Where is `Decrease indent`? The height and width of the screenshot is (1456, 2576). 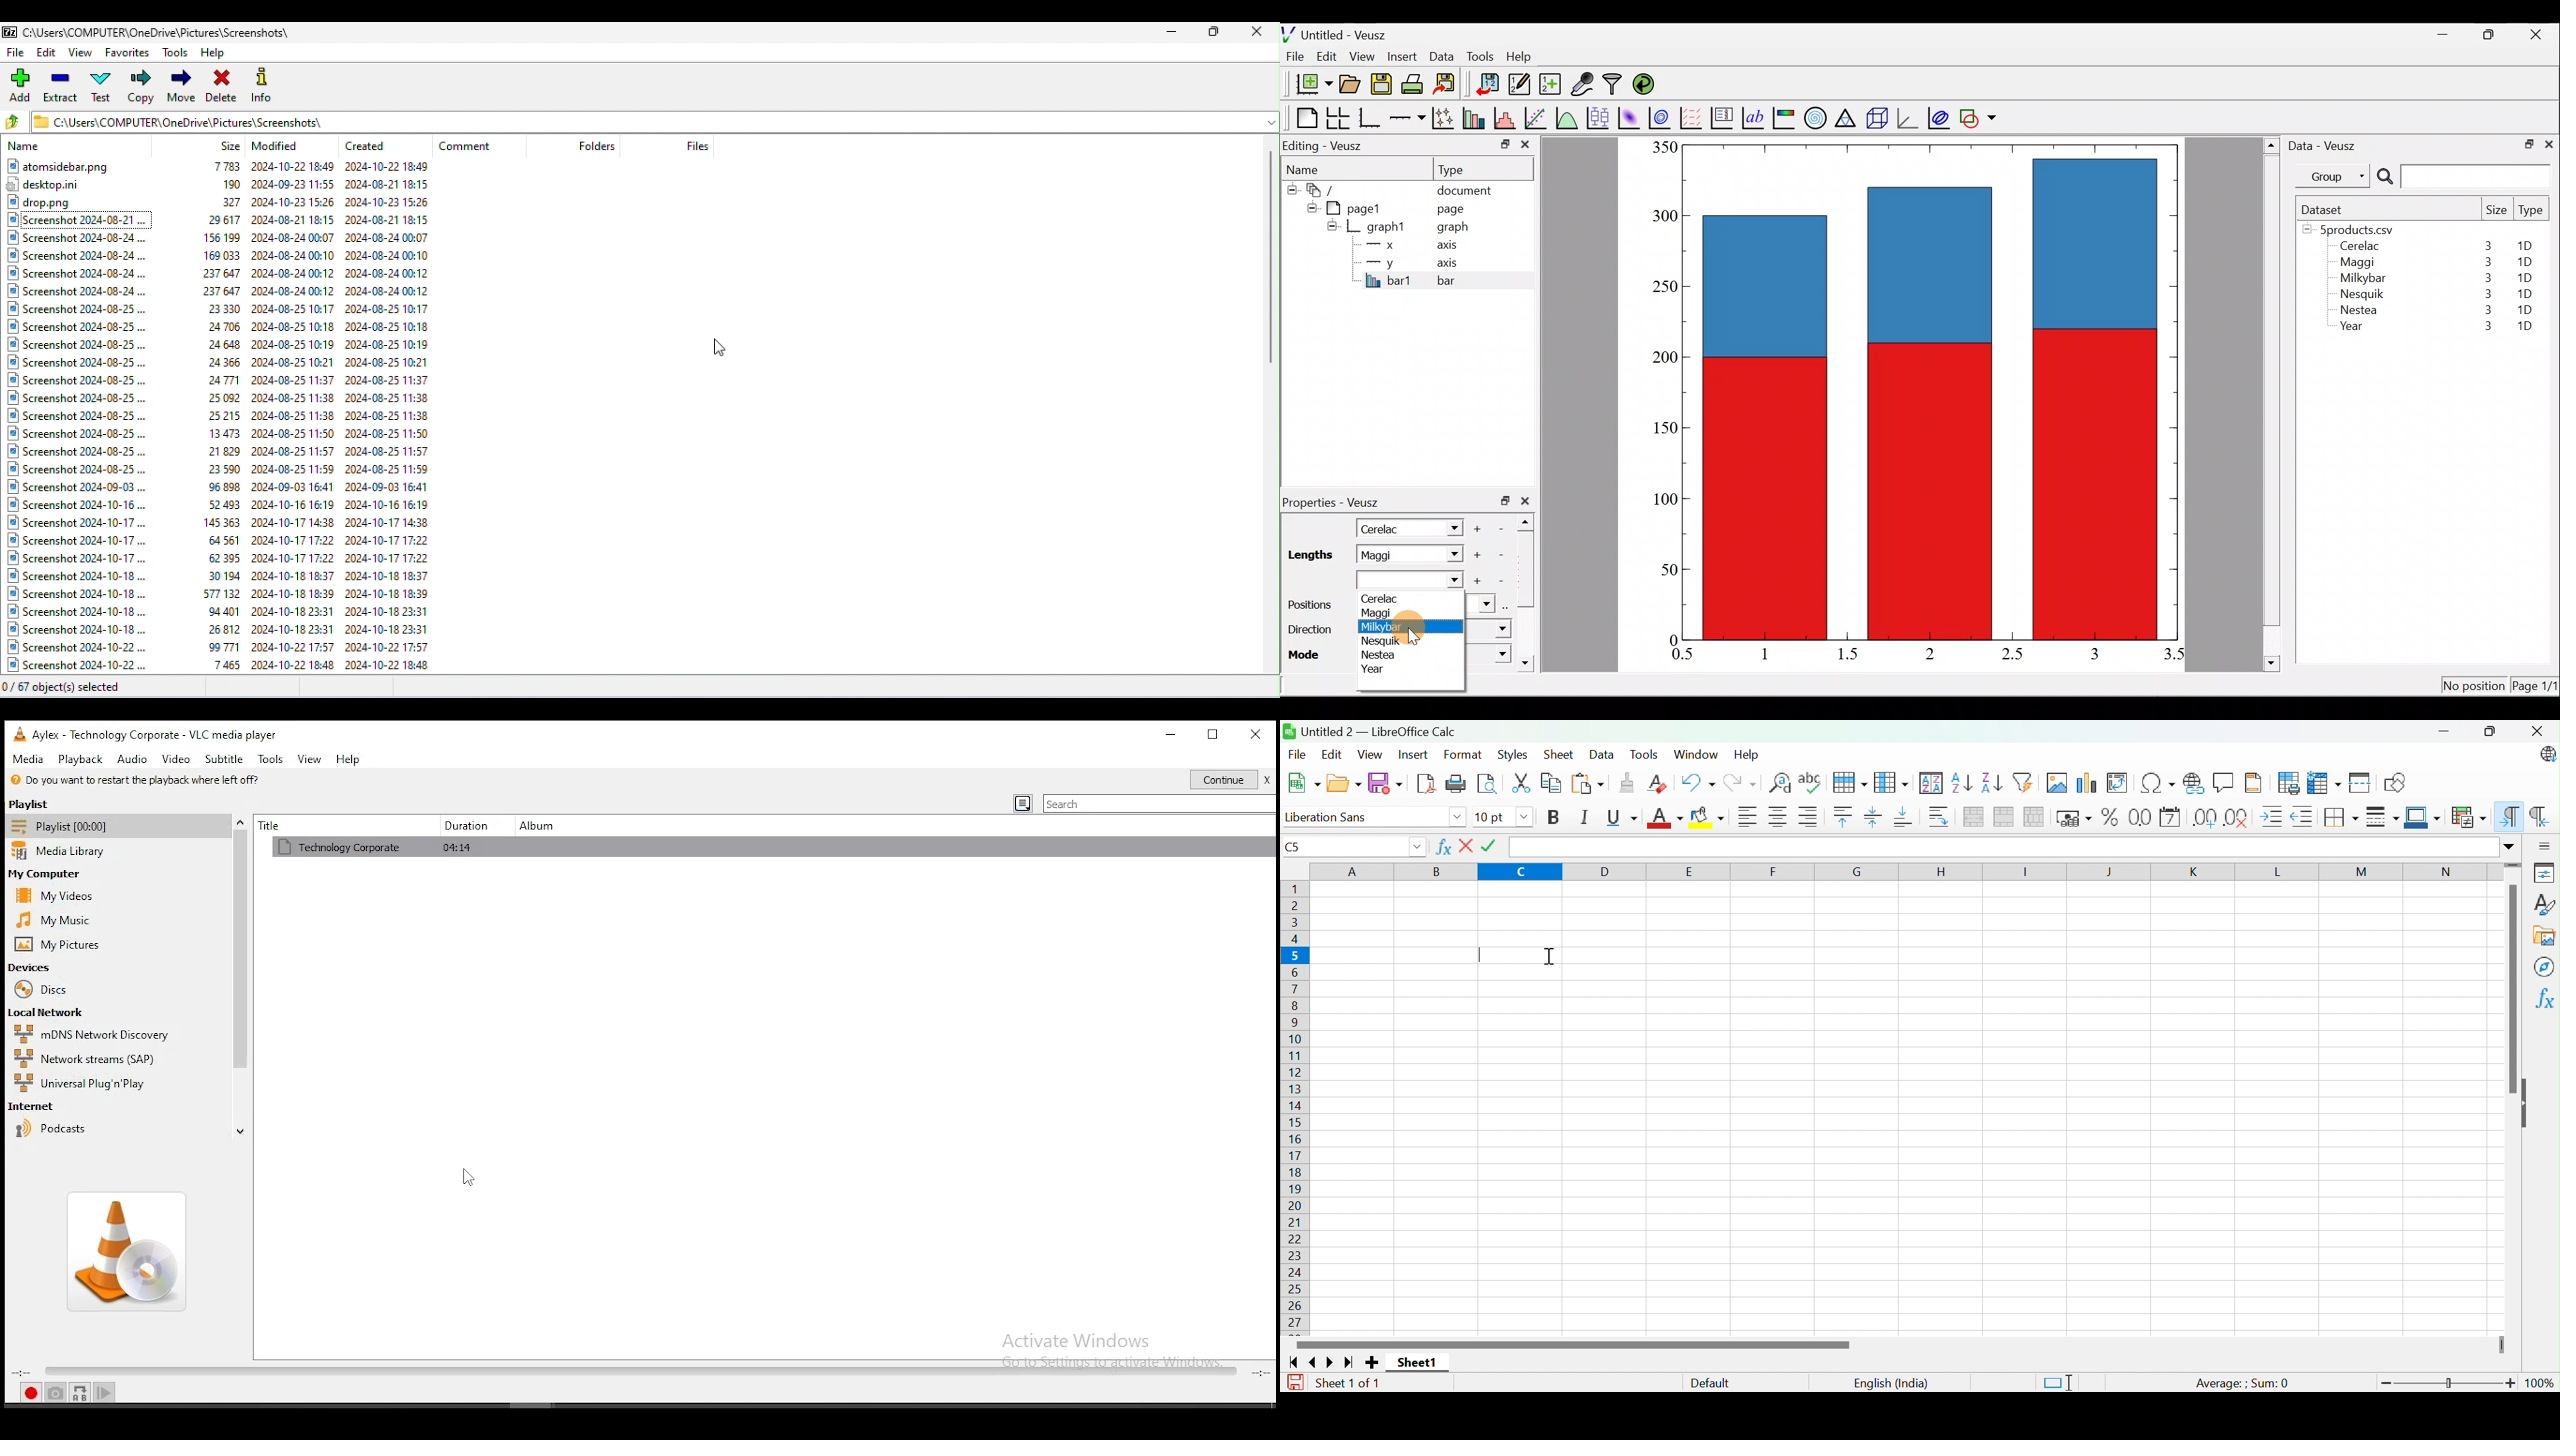 Decrease indent is located at coordinates (2303, 818).